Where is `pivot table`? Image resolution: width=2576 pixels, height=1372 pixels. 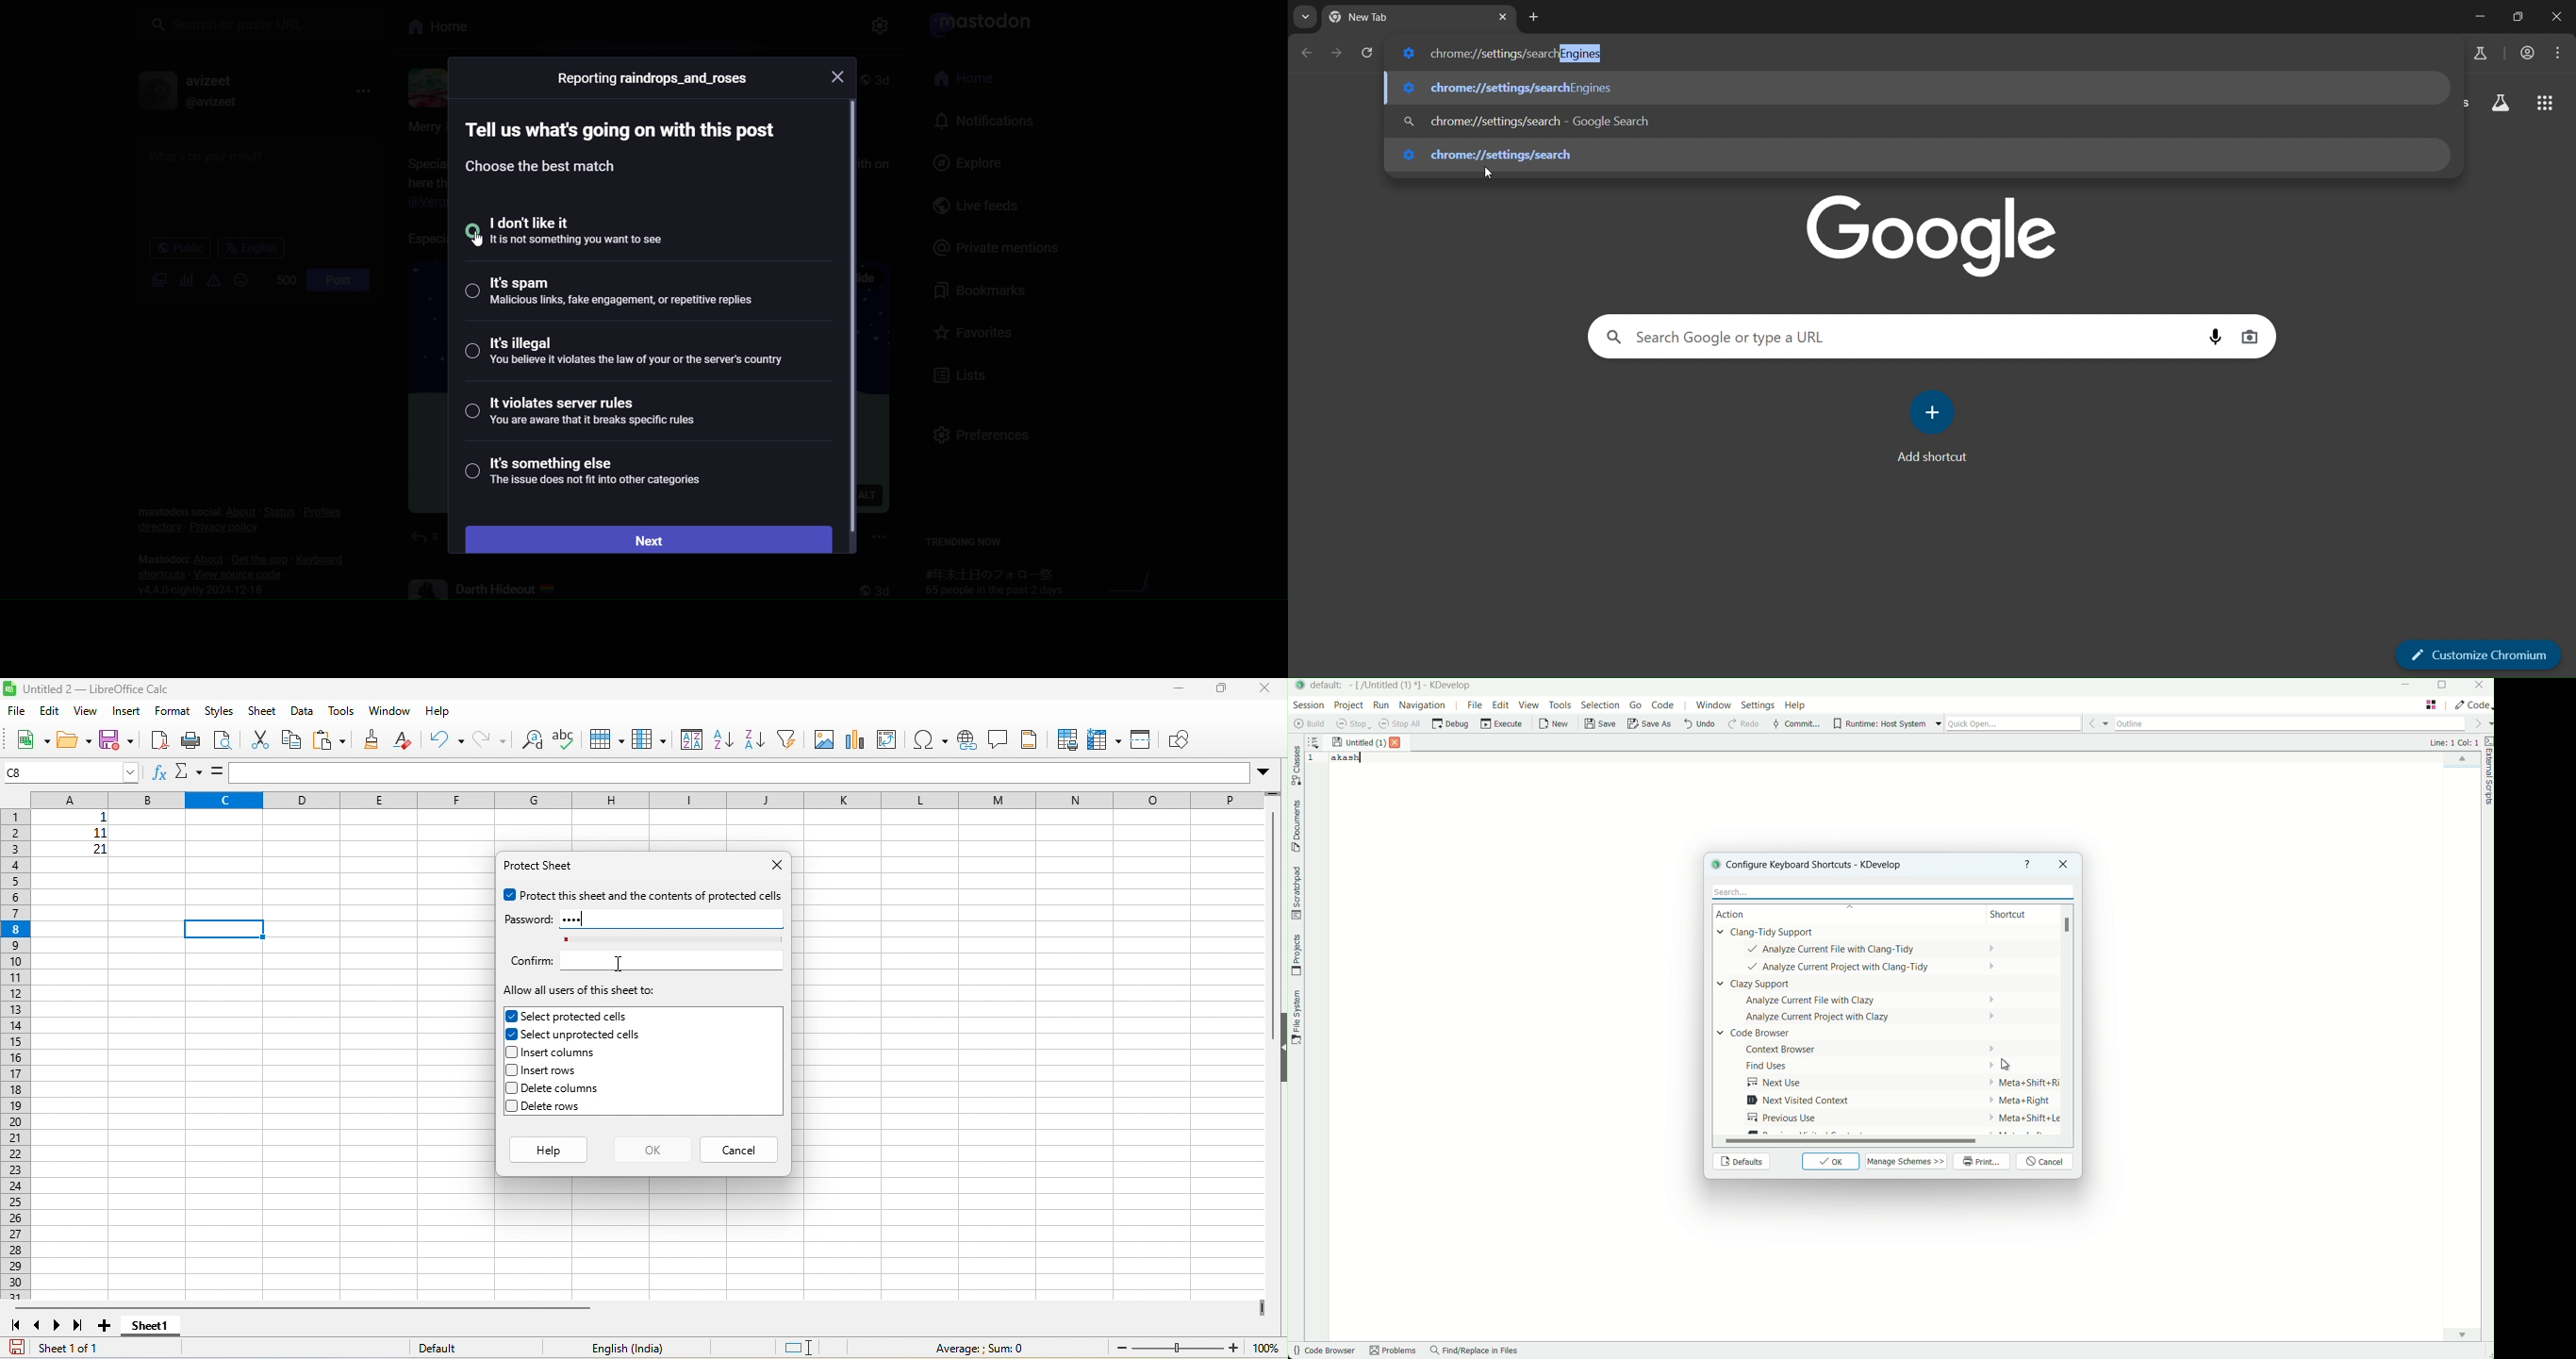
pivot table is located at coordinates (888, 738).